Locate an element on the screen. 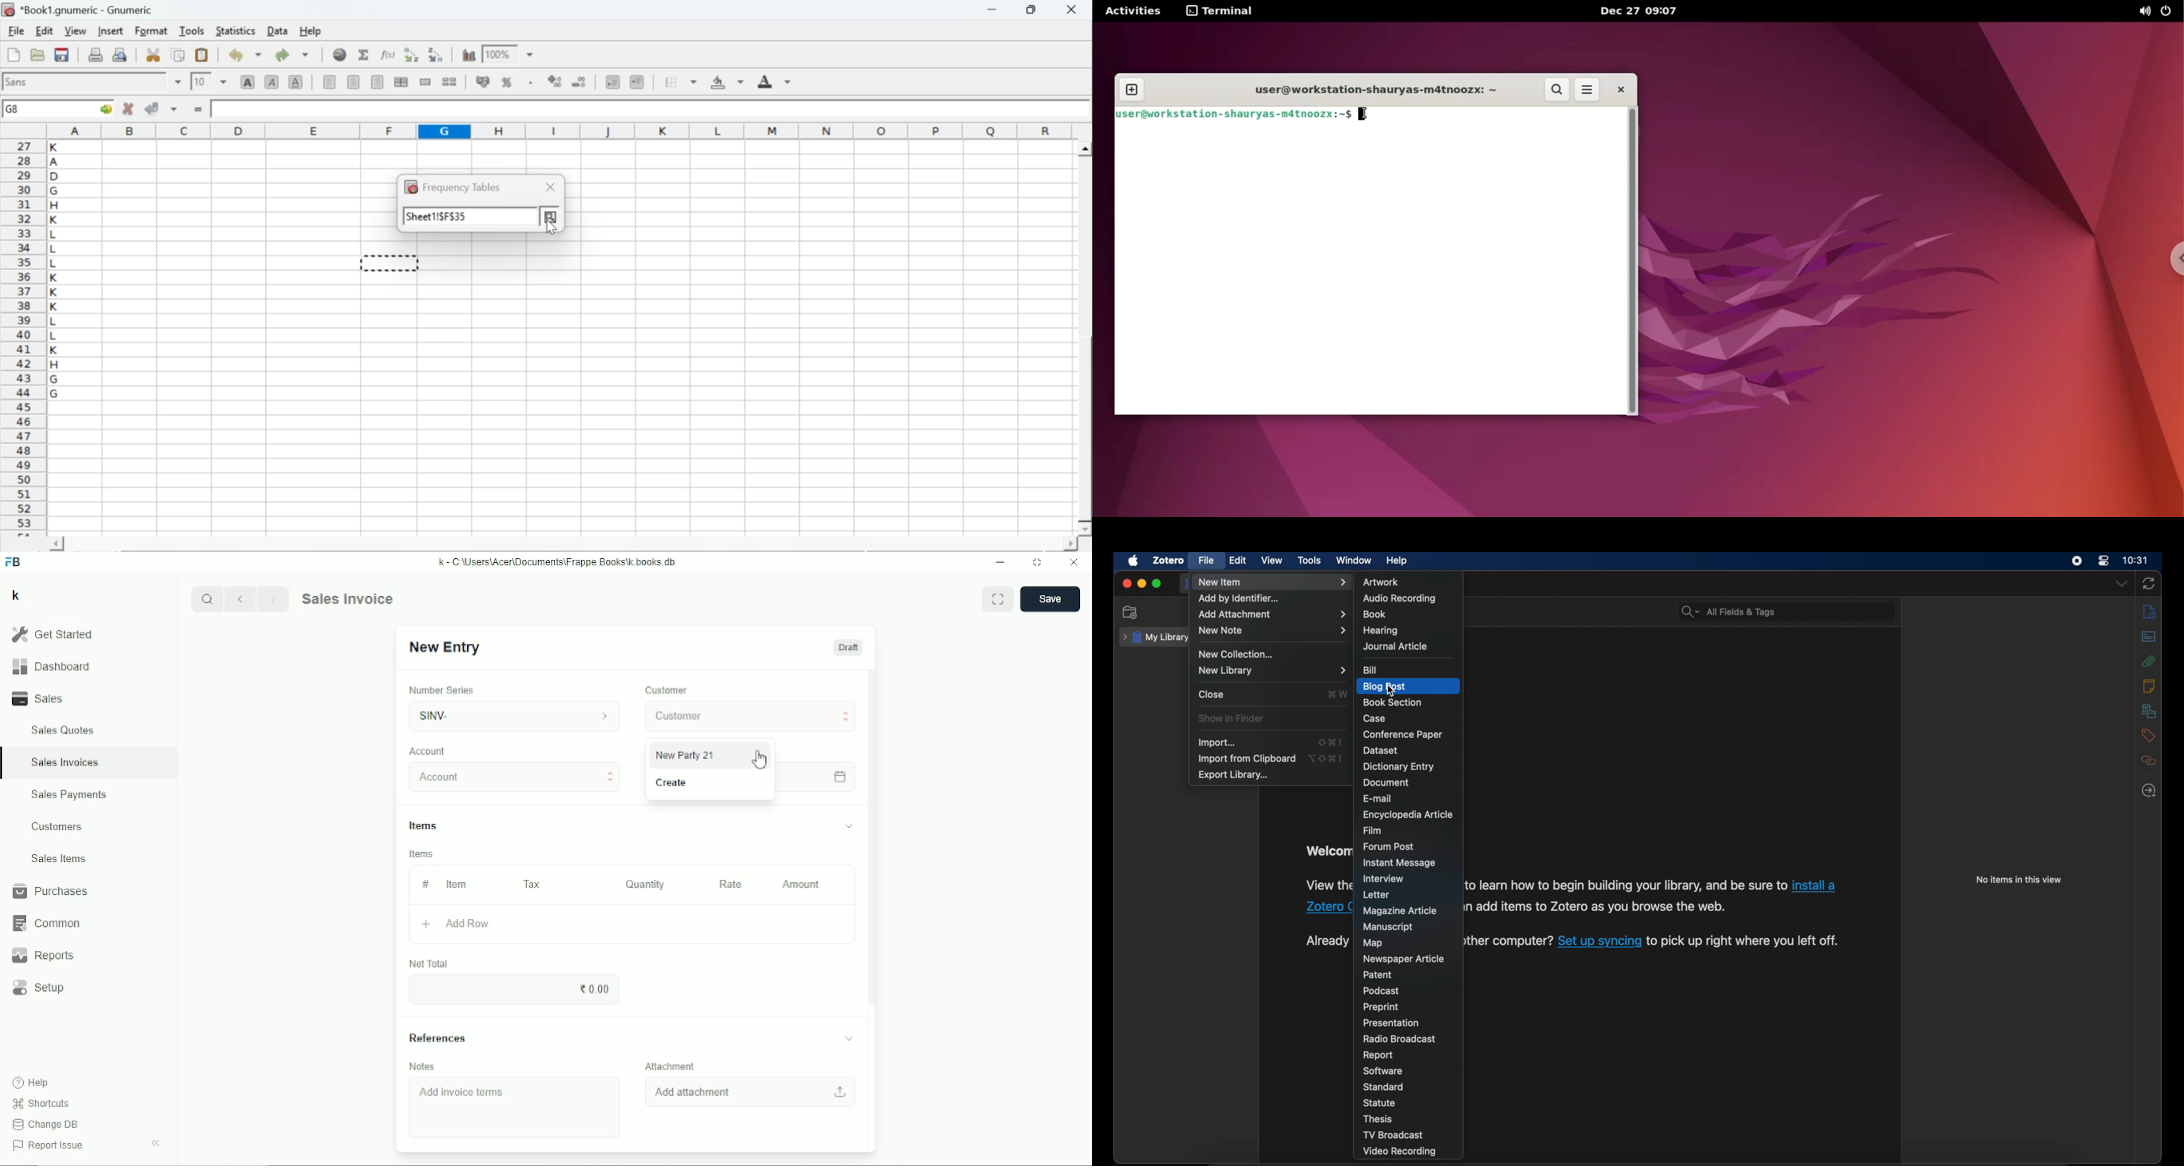  undo is located at coordinates (244, 55).